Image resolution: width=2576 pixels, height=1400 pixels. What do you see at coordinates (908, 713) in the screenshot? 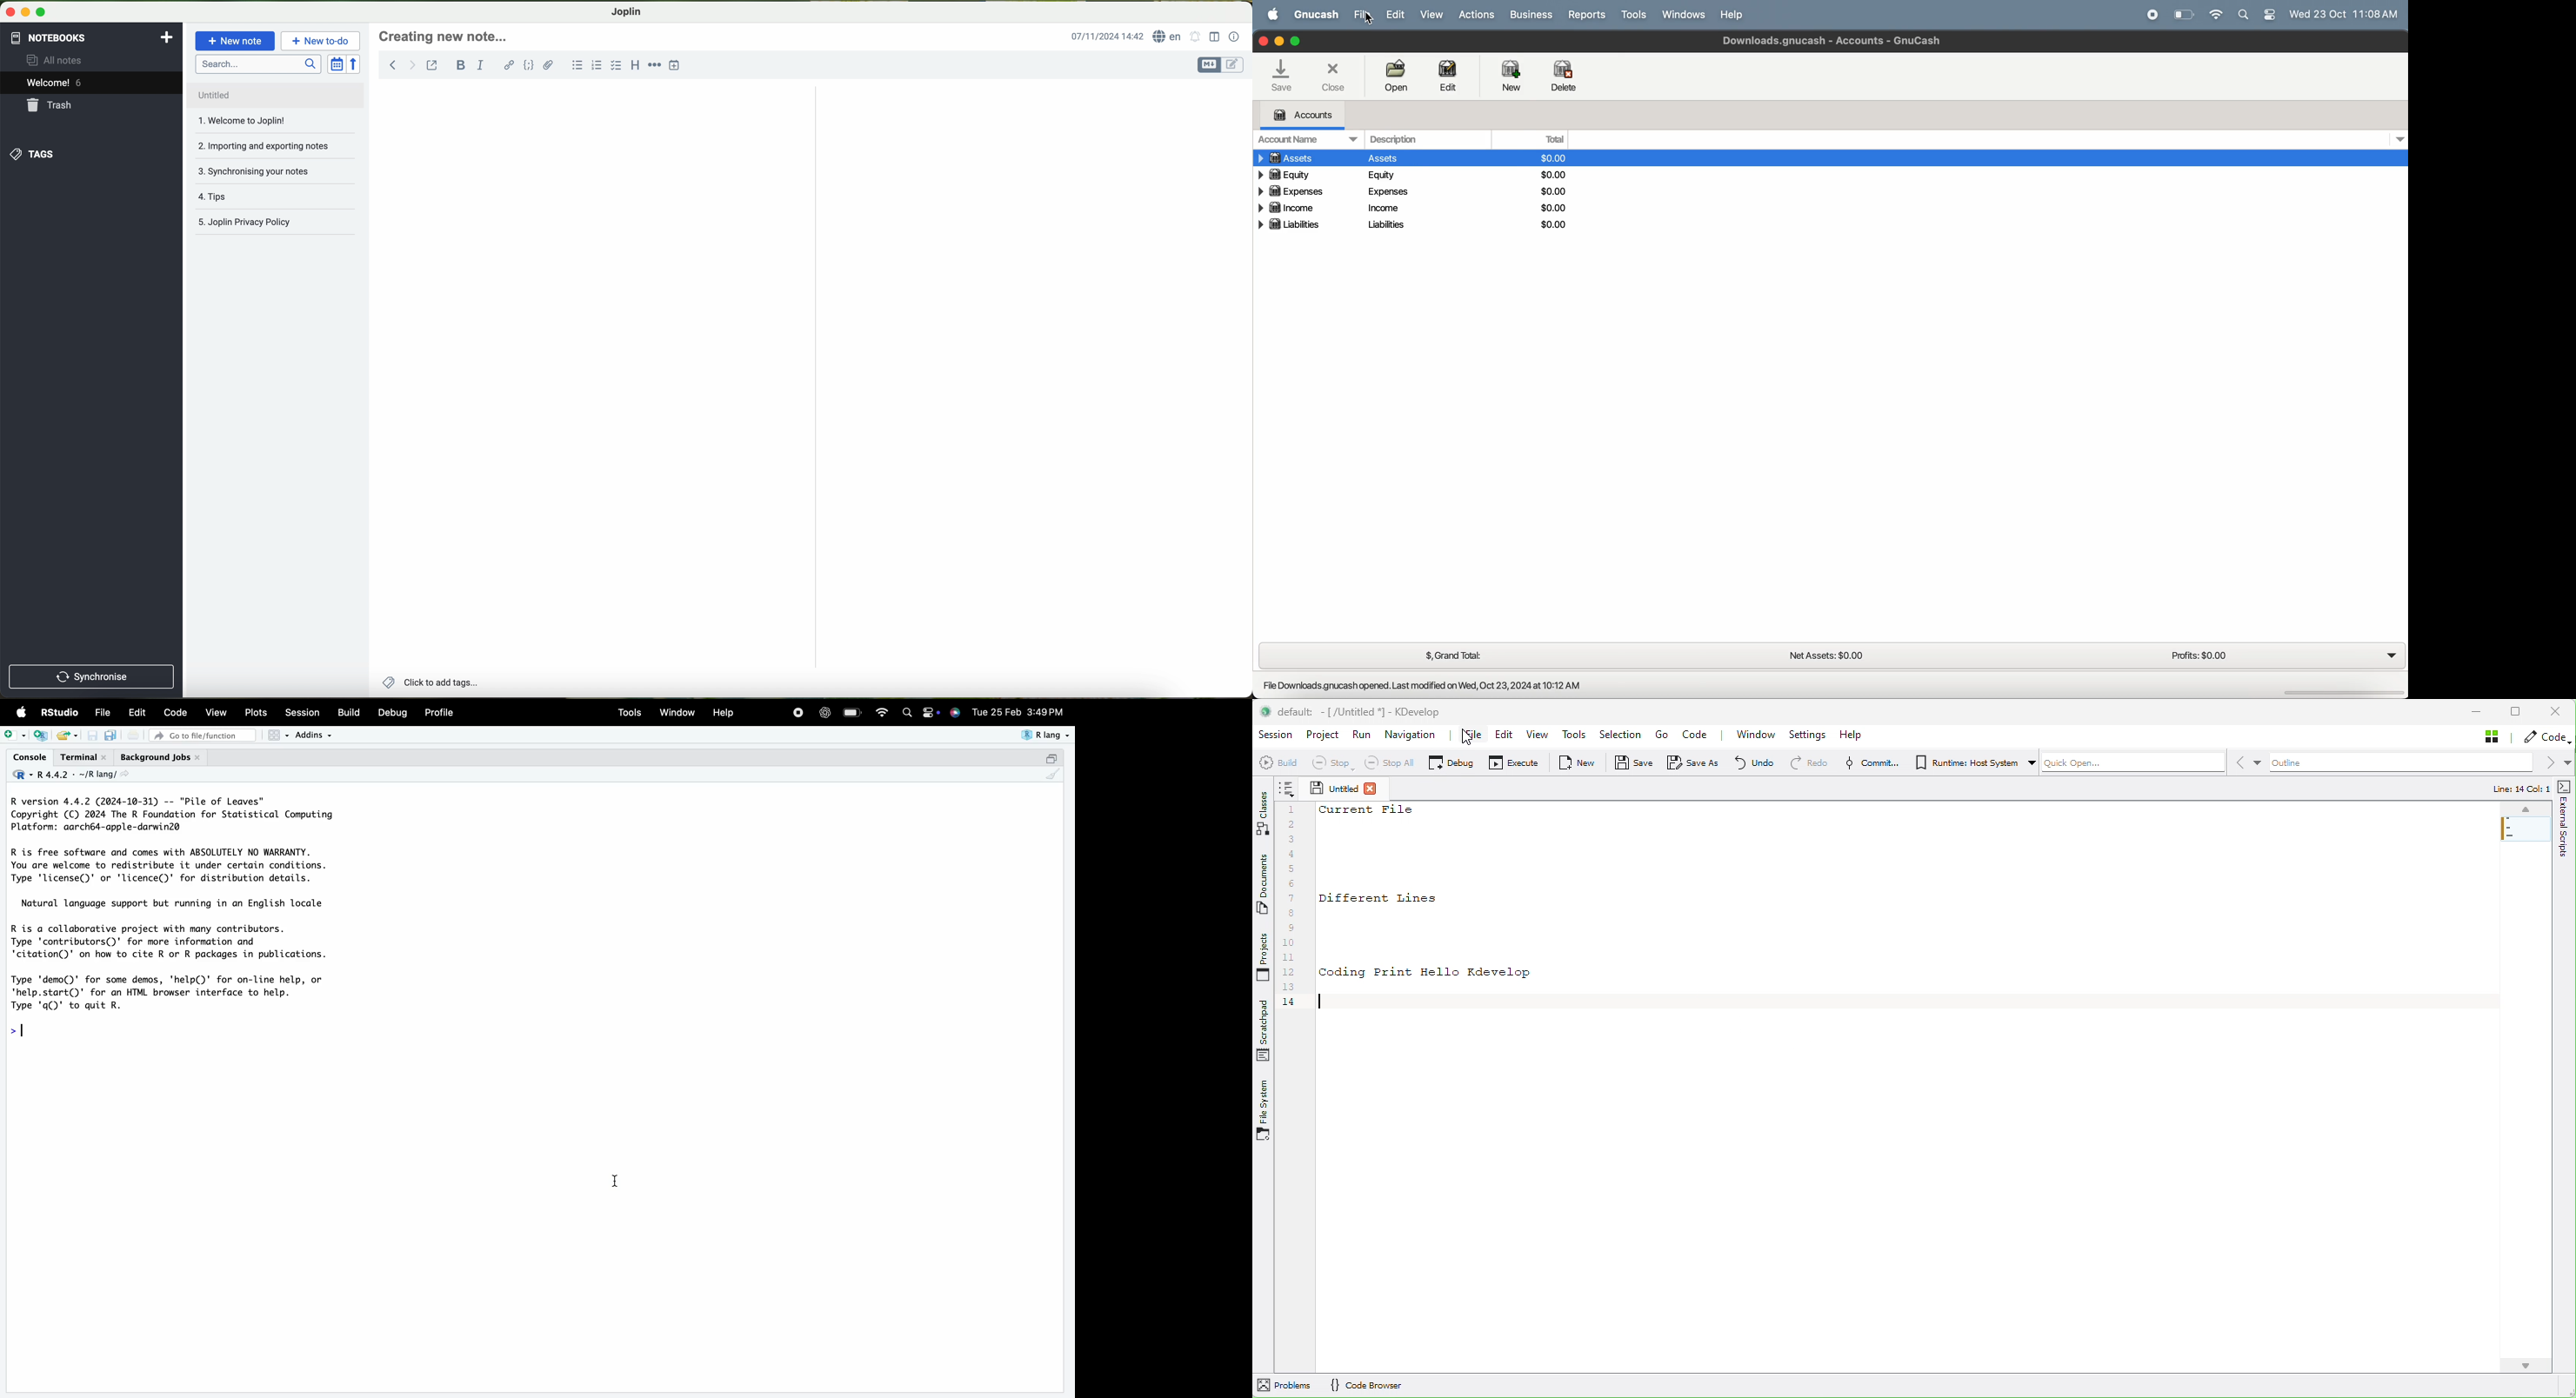
I see `search` at bounding box center [908, 713].